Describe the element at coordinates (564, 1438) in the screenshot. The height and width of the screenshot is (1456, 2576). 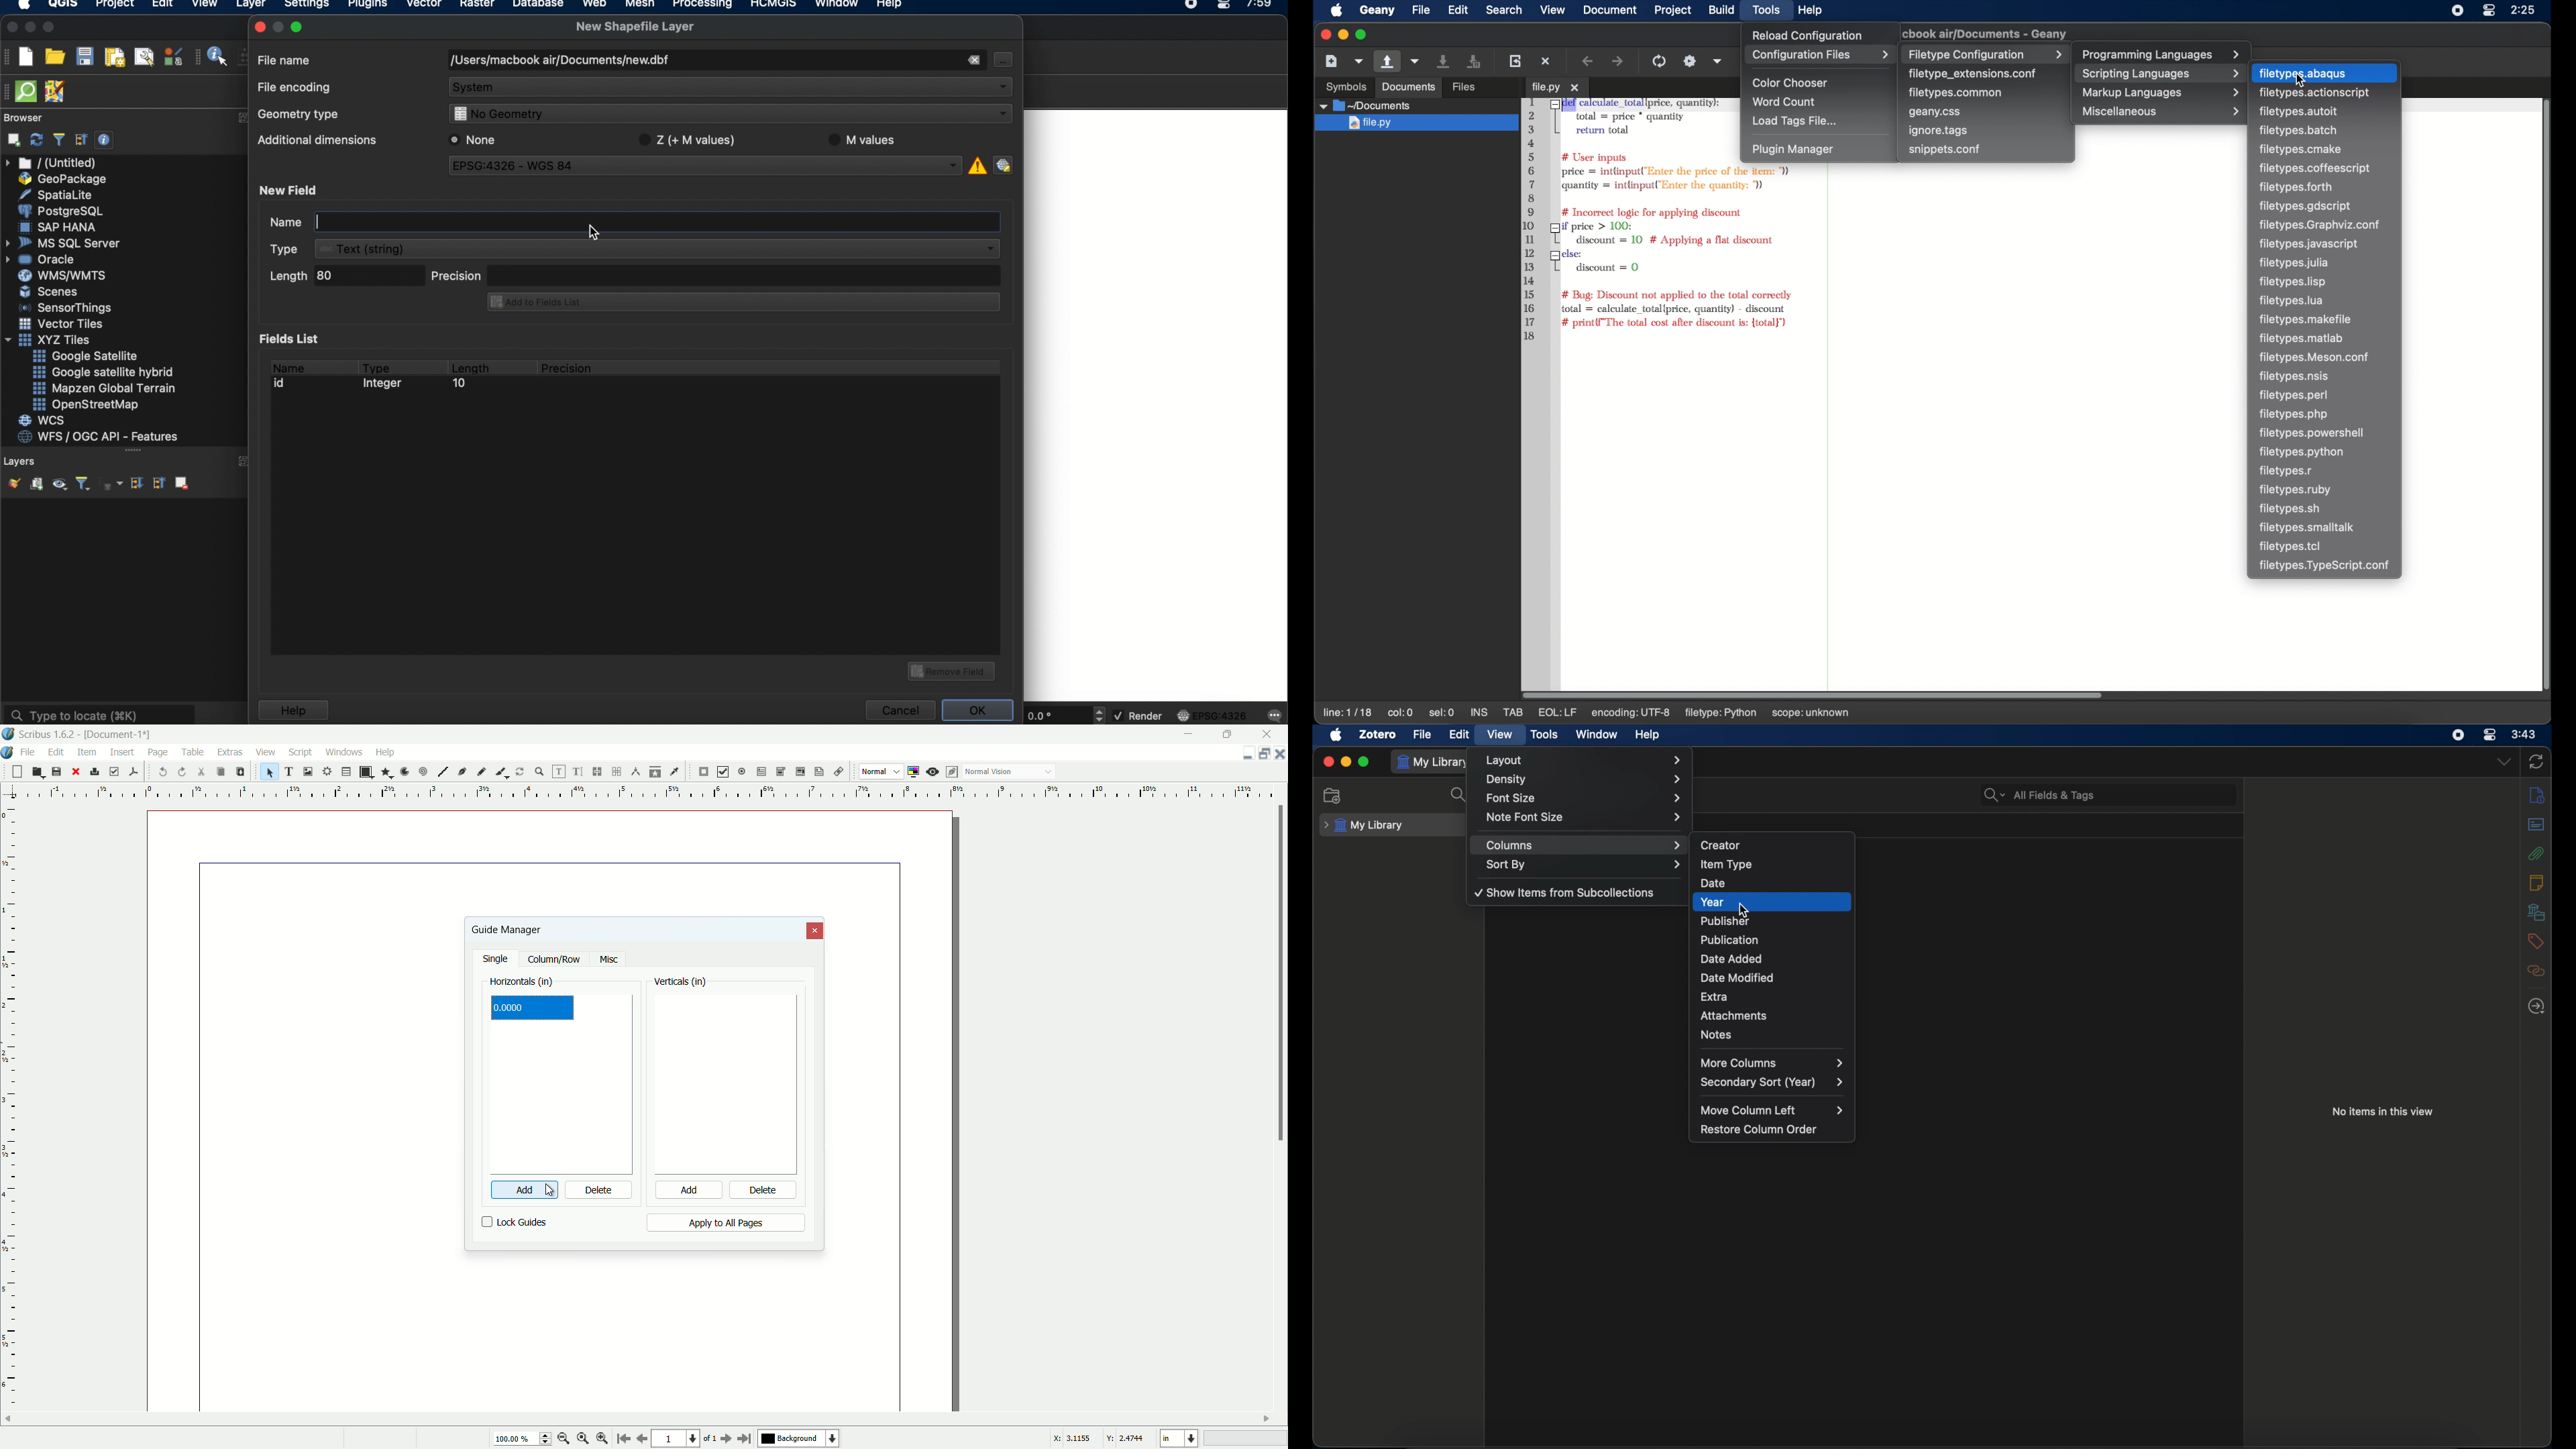
I see `zoom out` at that location.